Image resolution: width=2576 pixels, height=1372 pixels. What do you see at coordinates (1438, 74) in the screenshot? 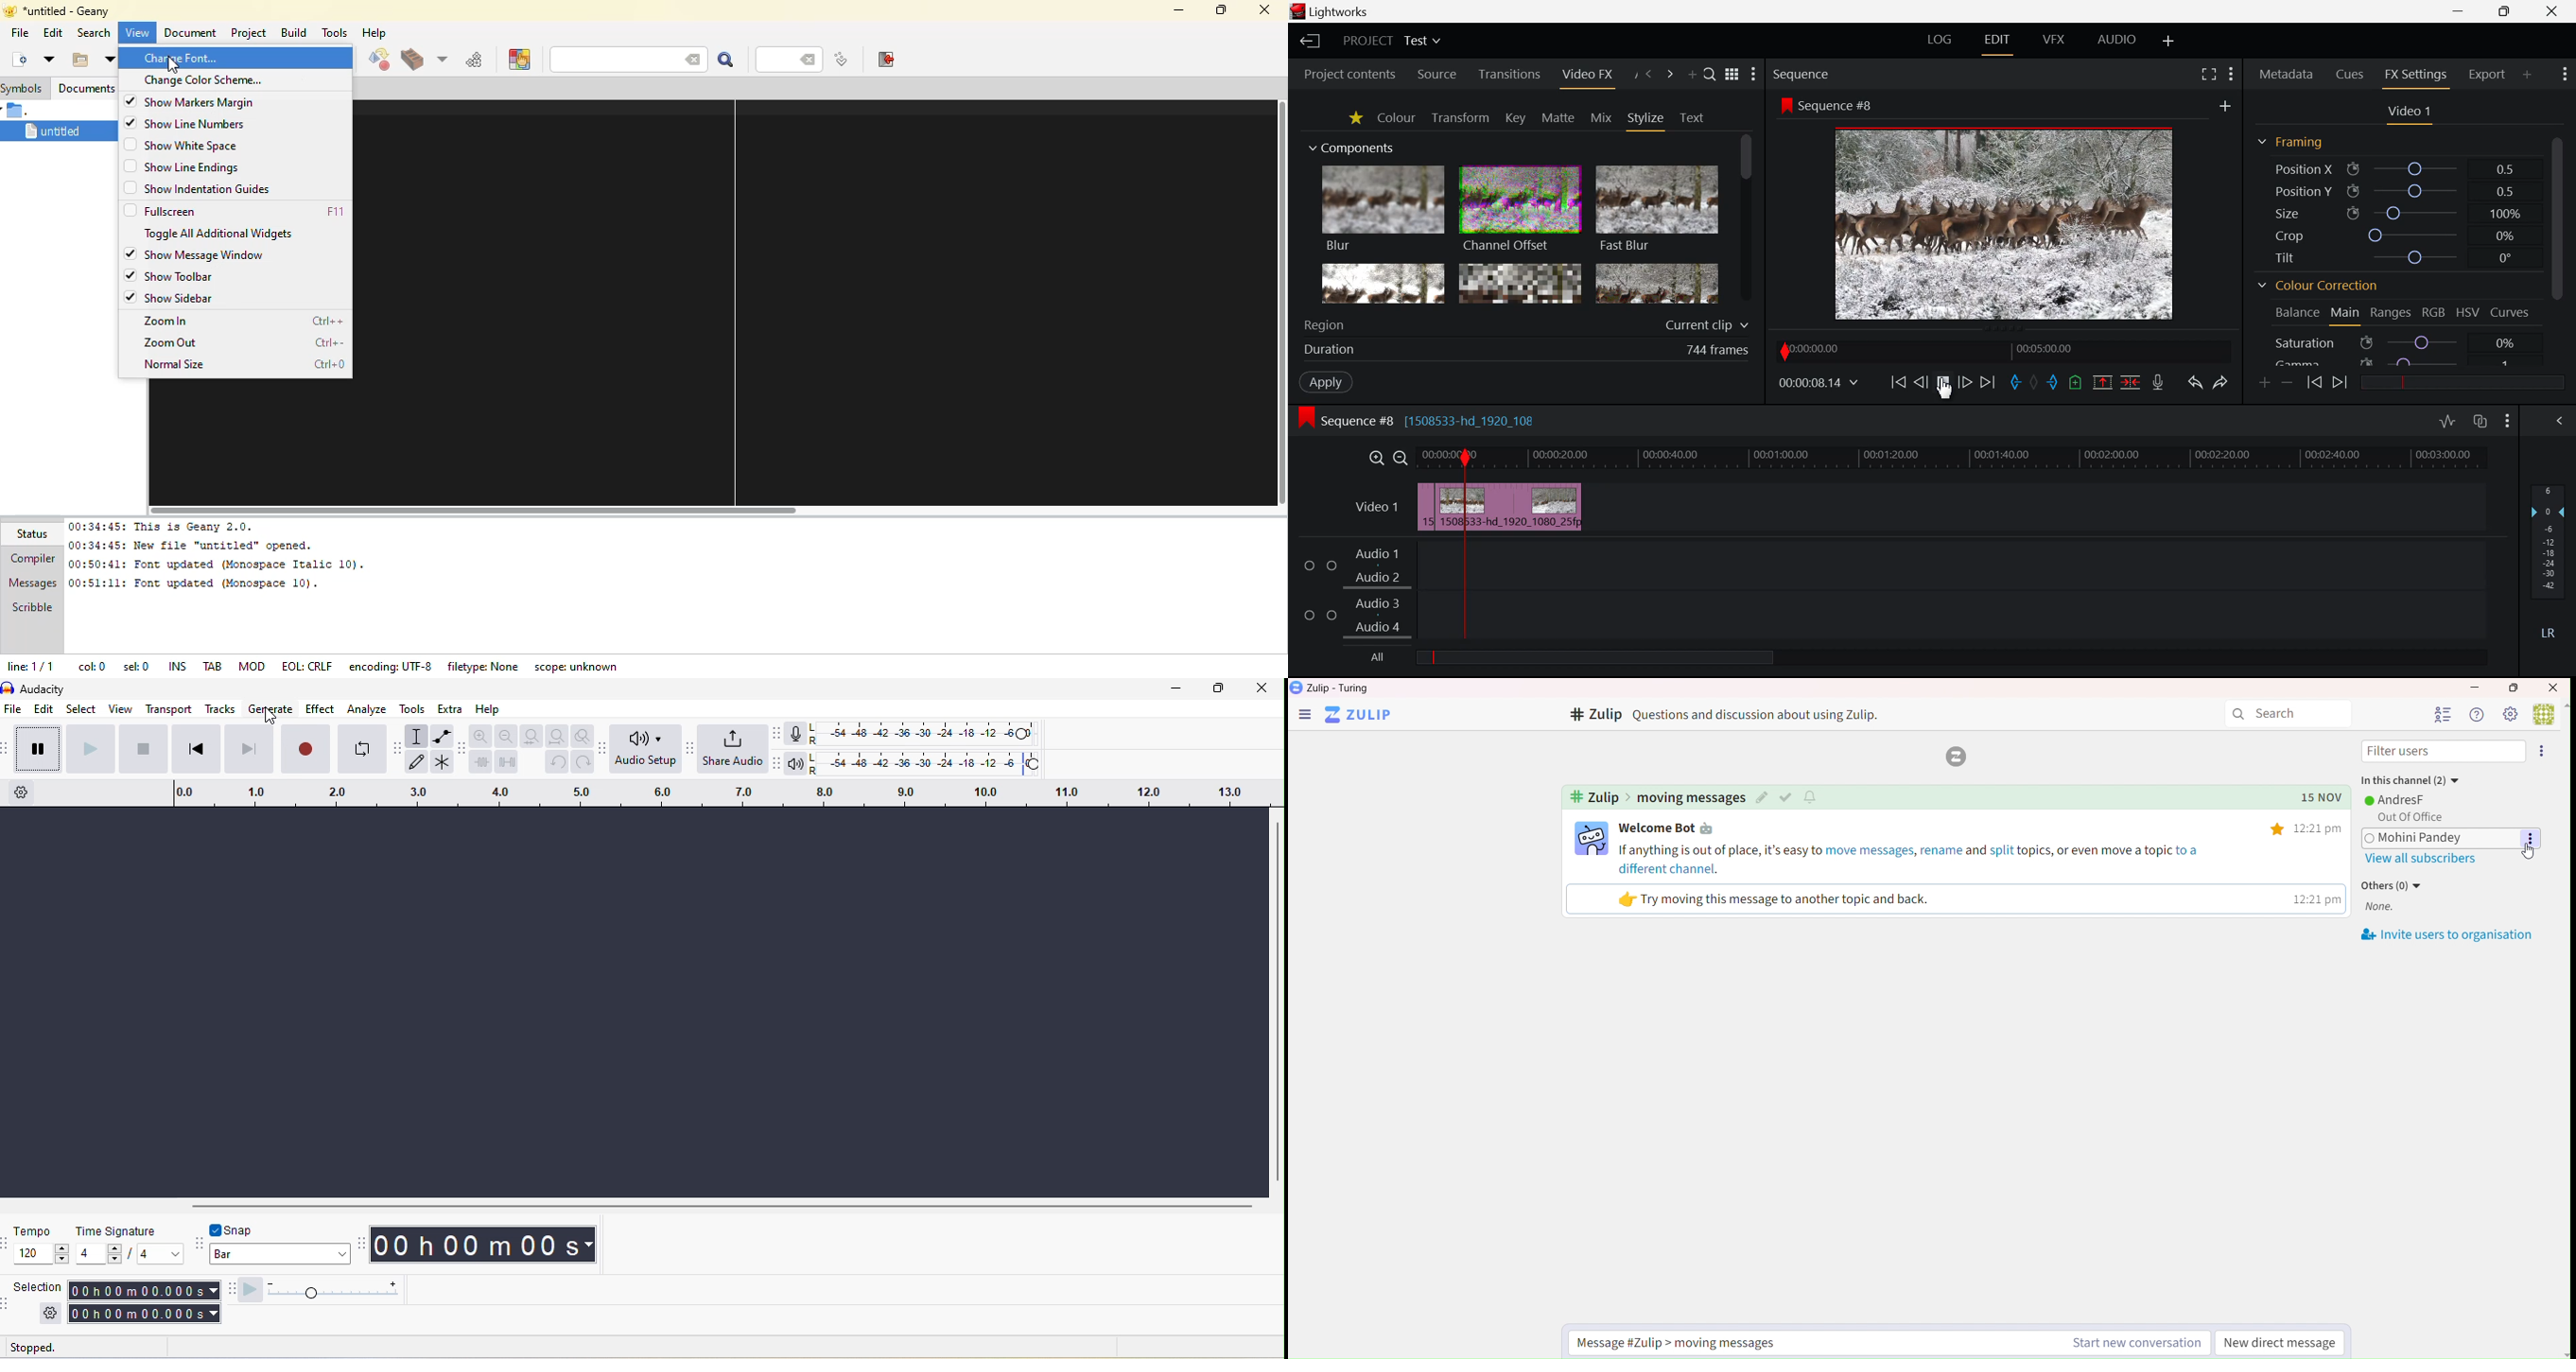
I see `Source` at bounding box center [1438, 74].